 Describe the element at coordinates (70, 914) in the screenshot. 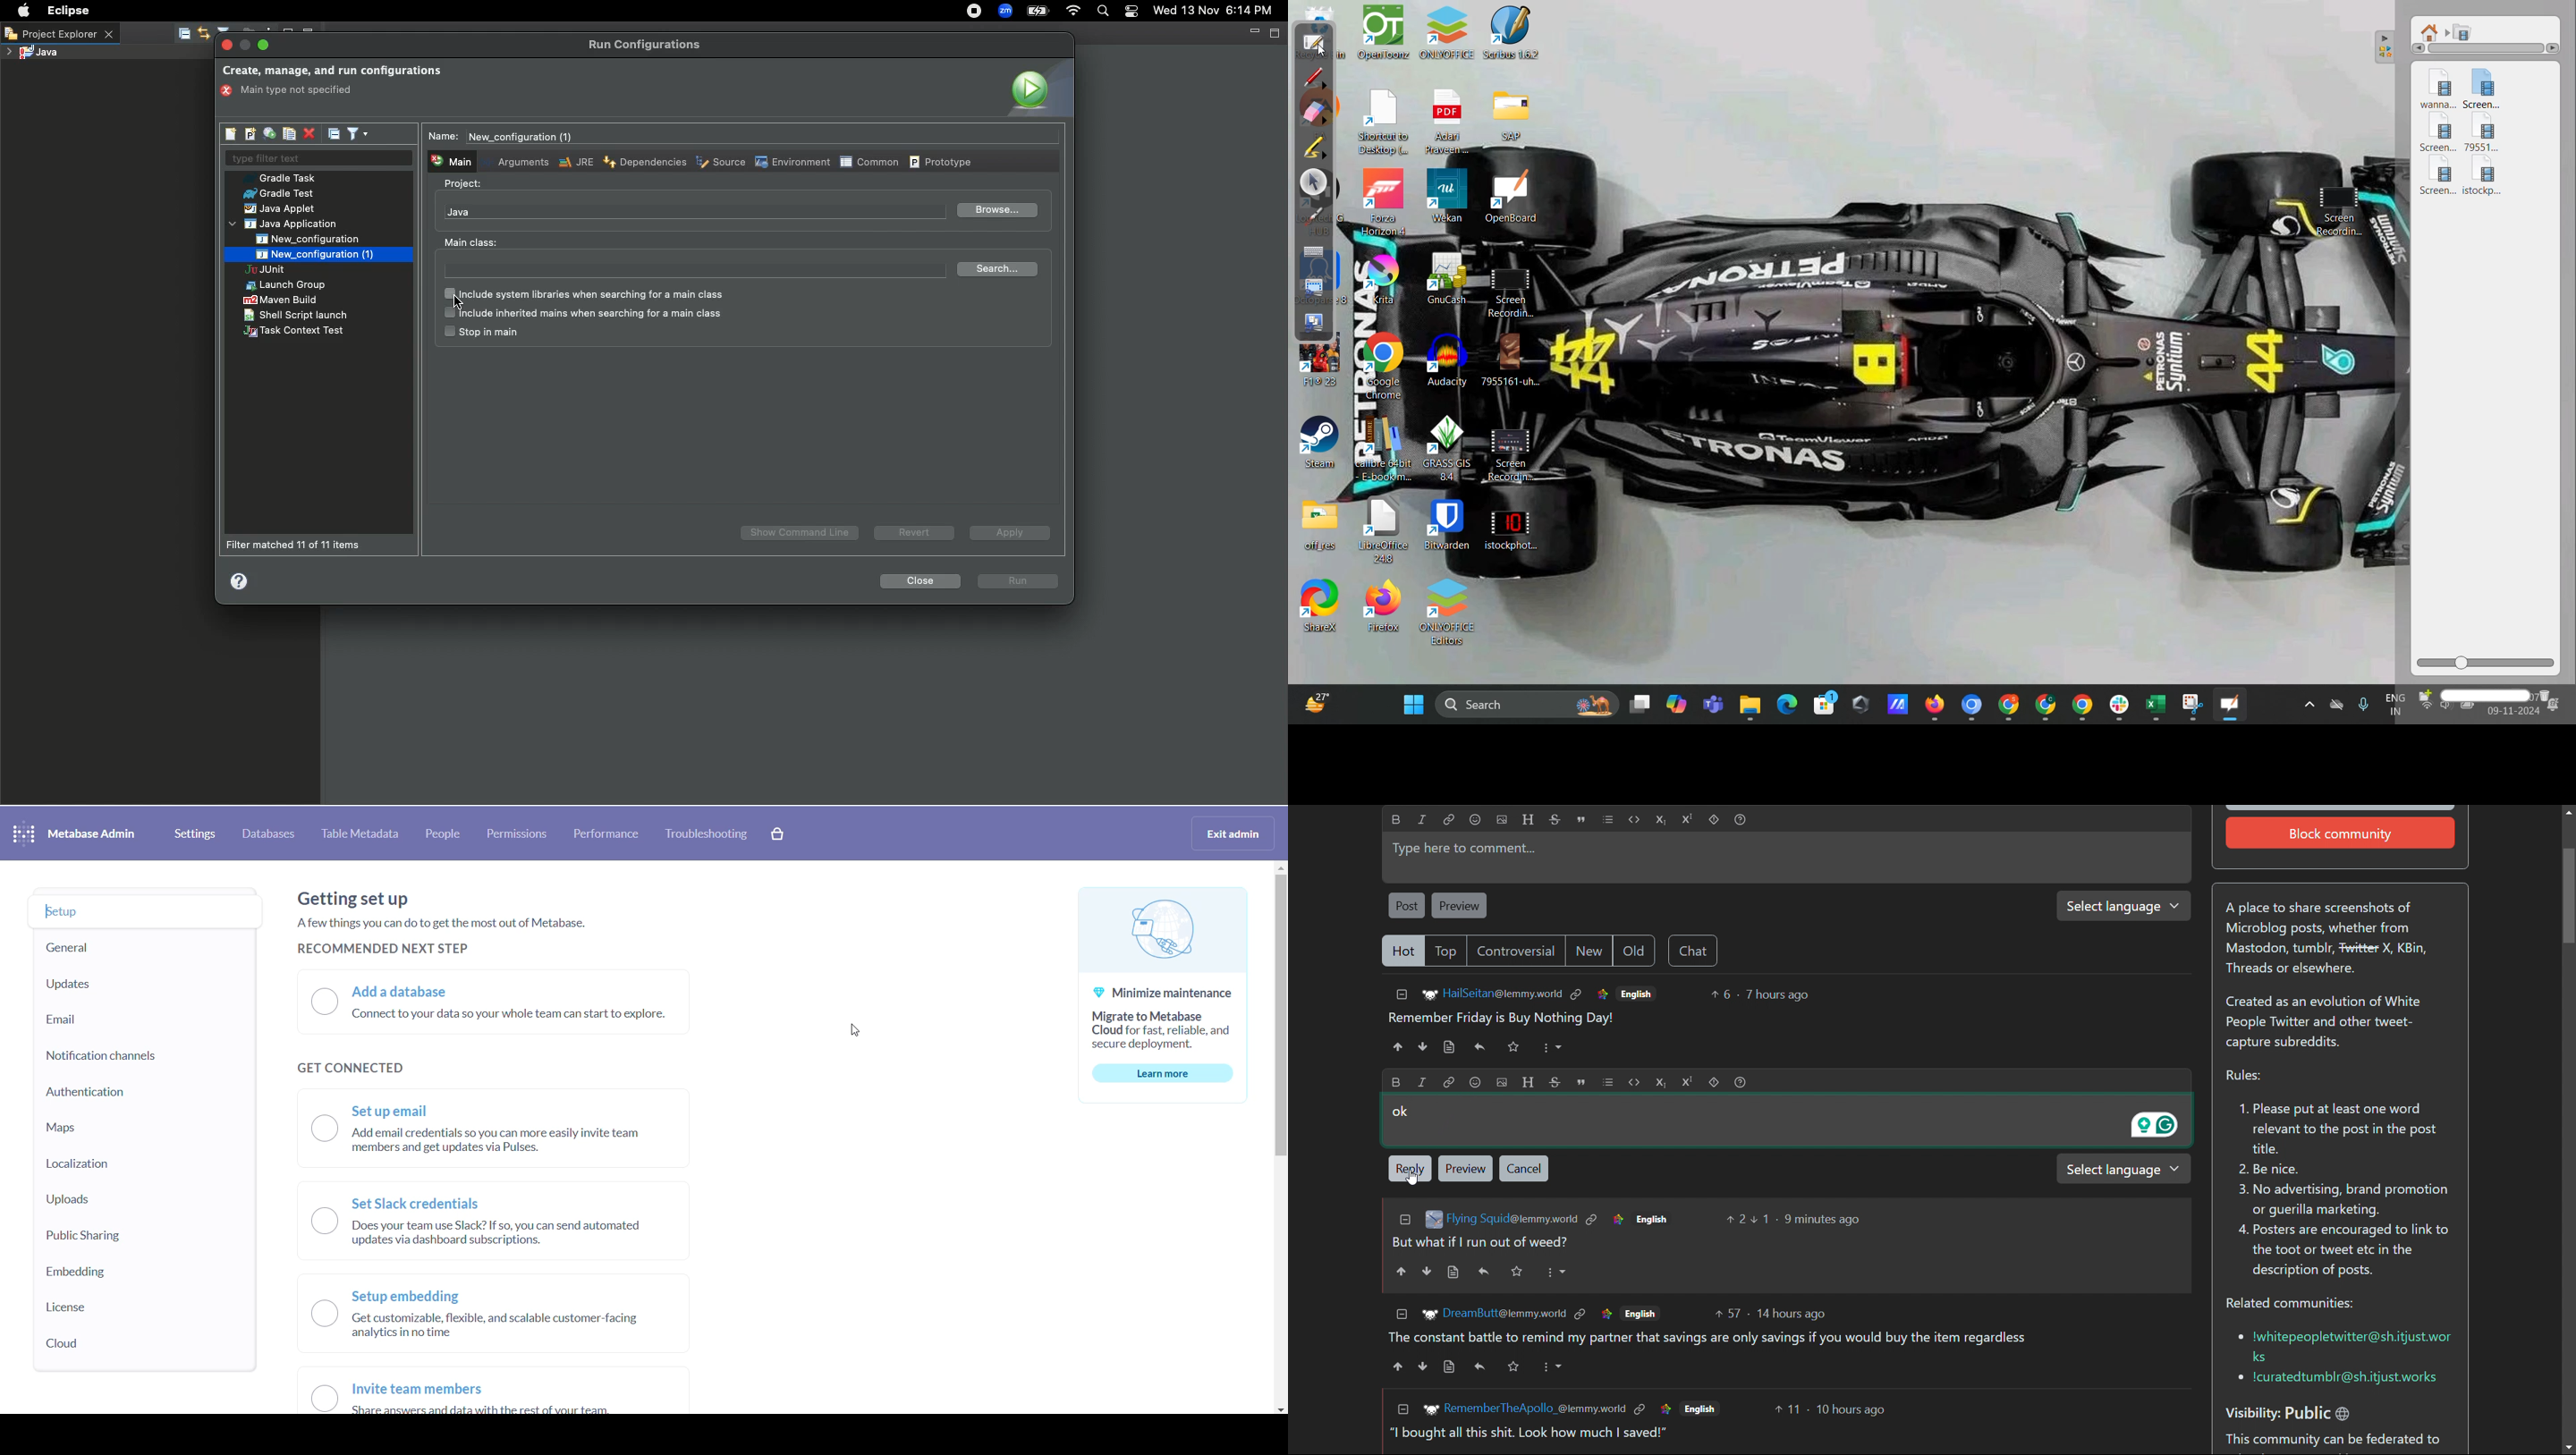

I see `setup` at that location.